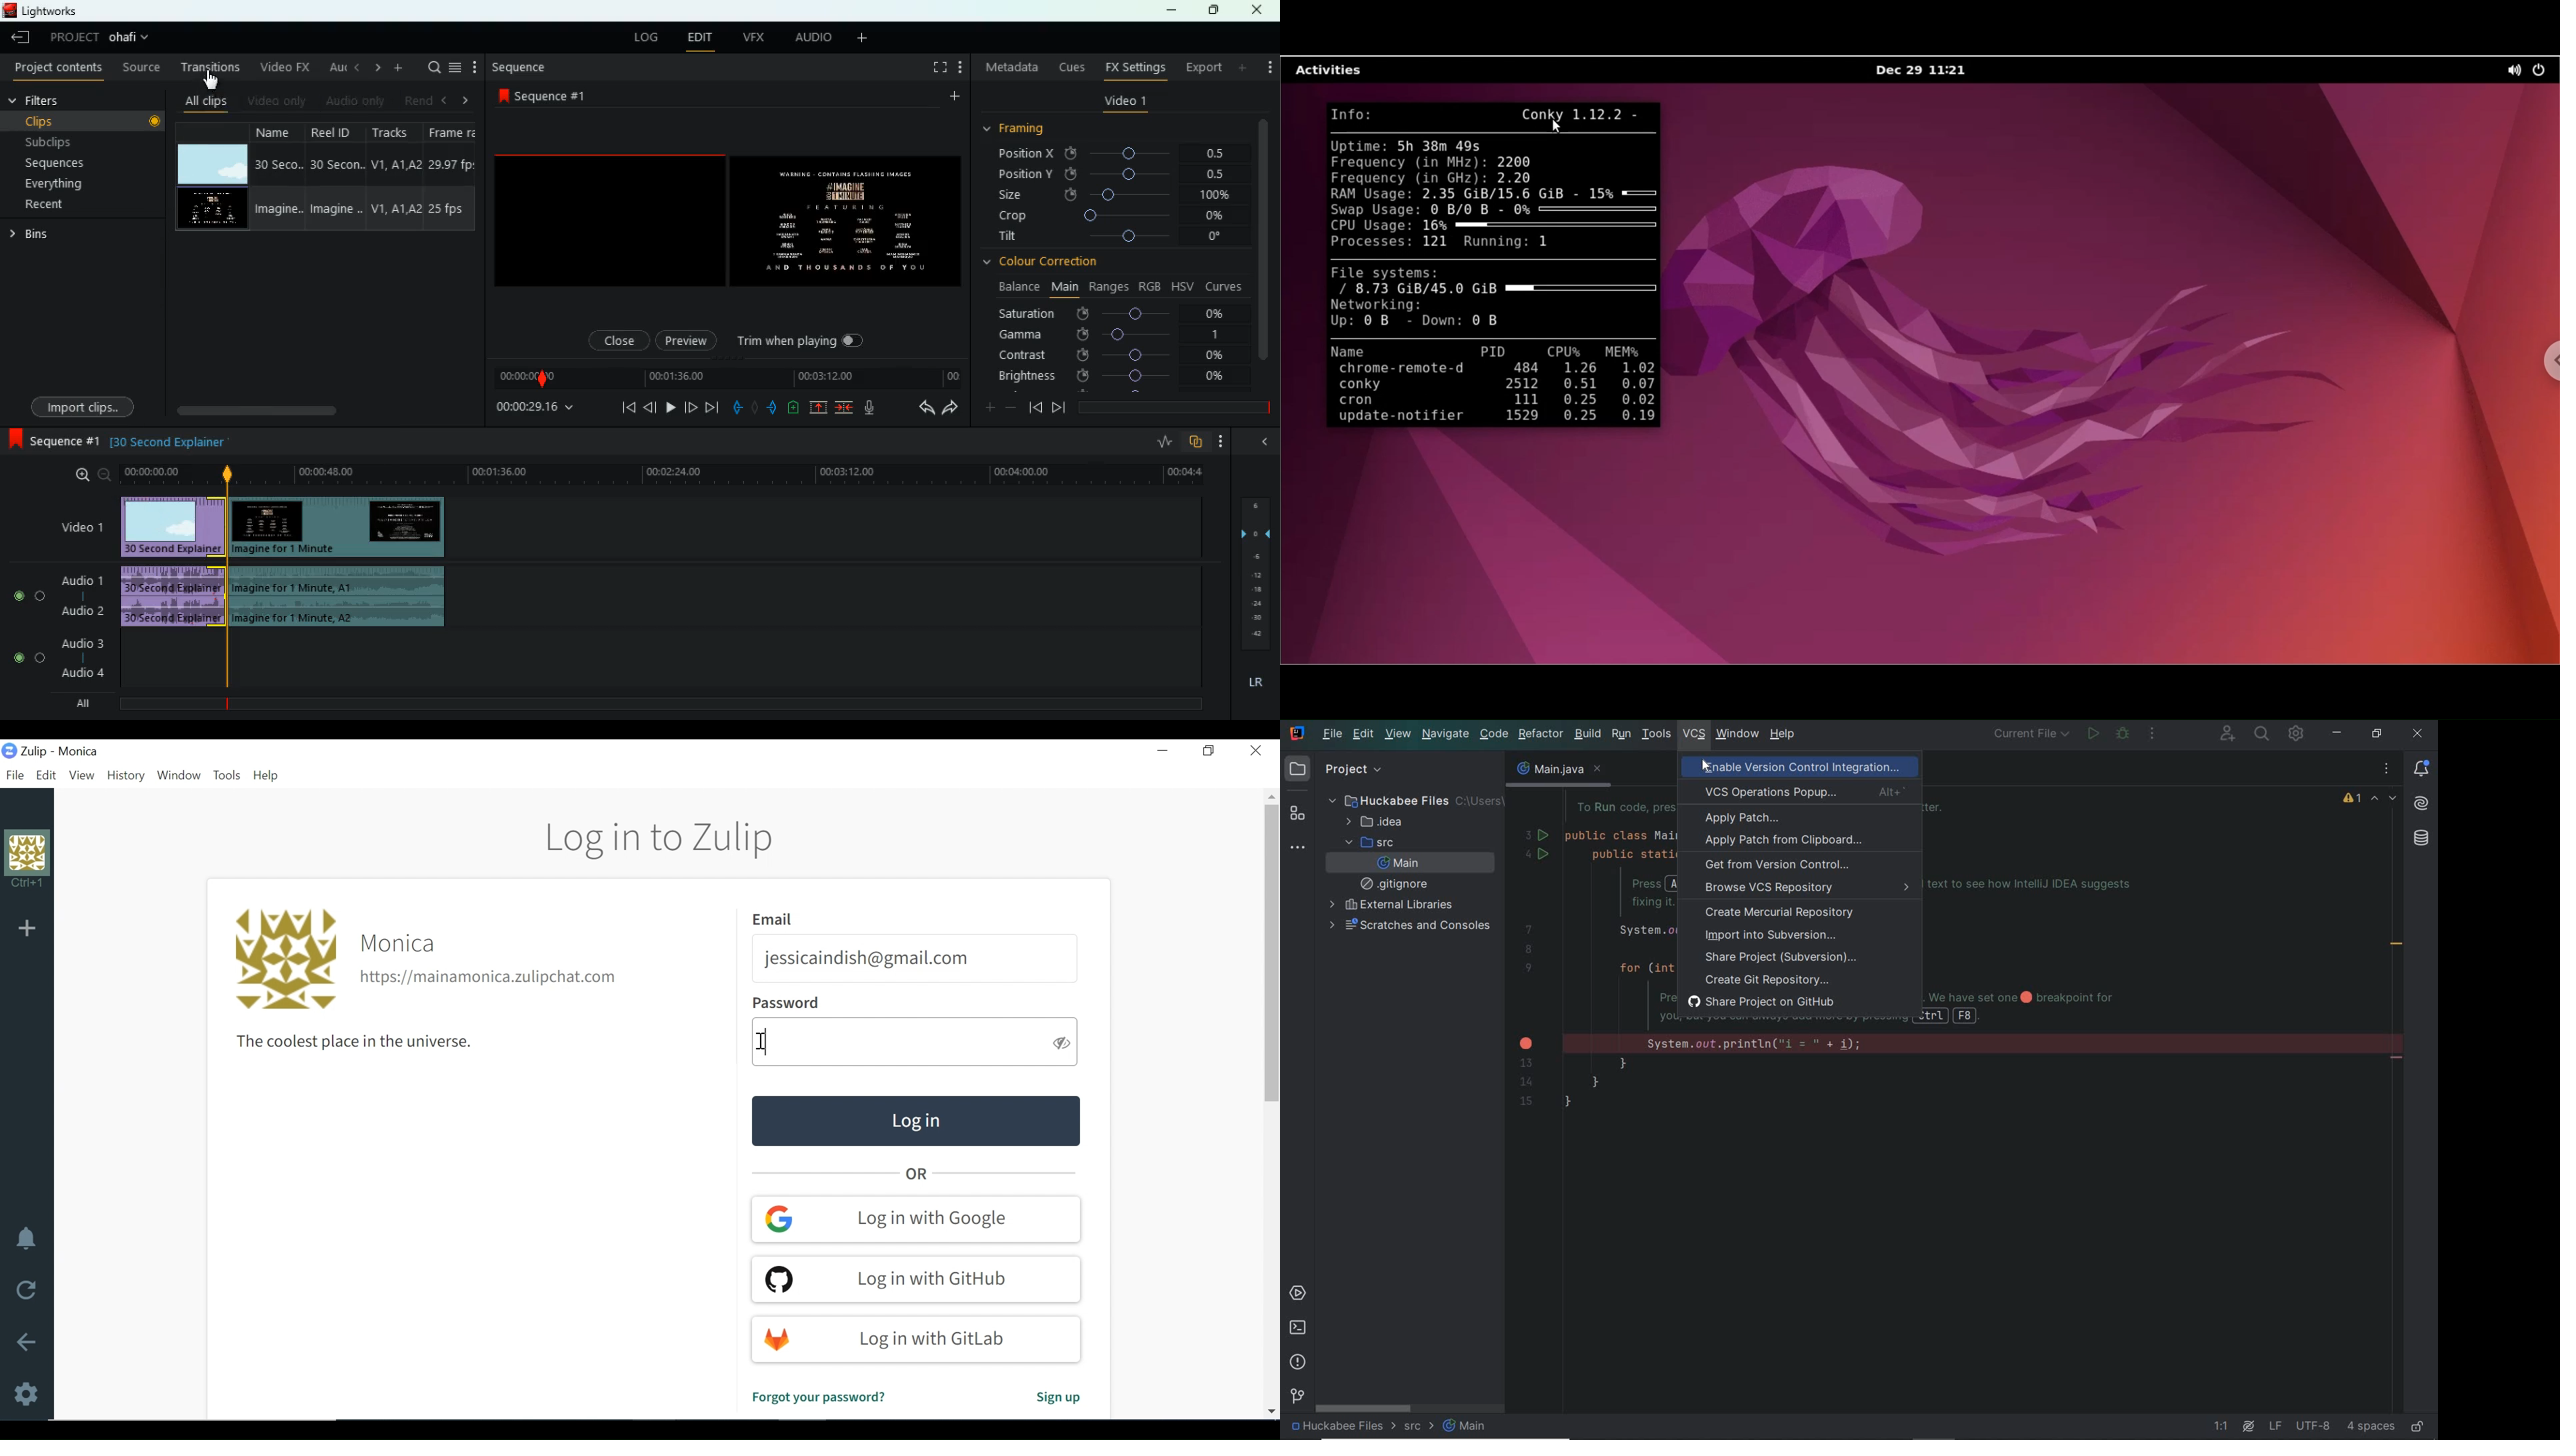 The width and height of the screenshot is (2576, 1456). I want to click on time, so click(535, 408).